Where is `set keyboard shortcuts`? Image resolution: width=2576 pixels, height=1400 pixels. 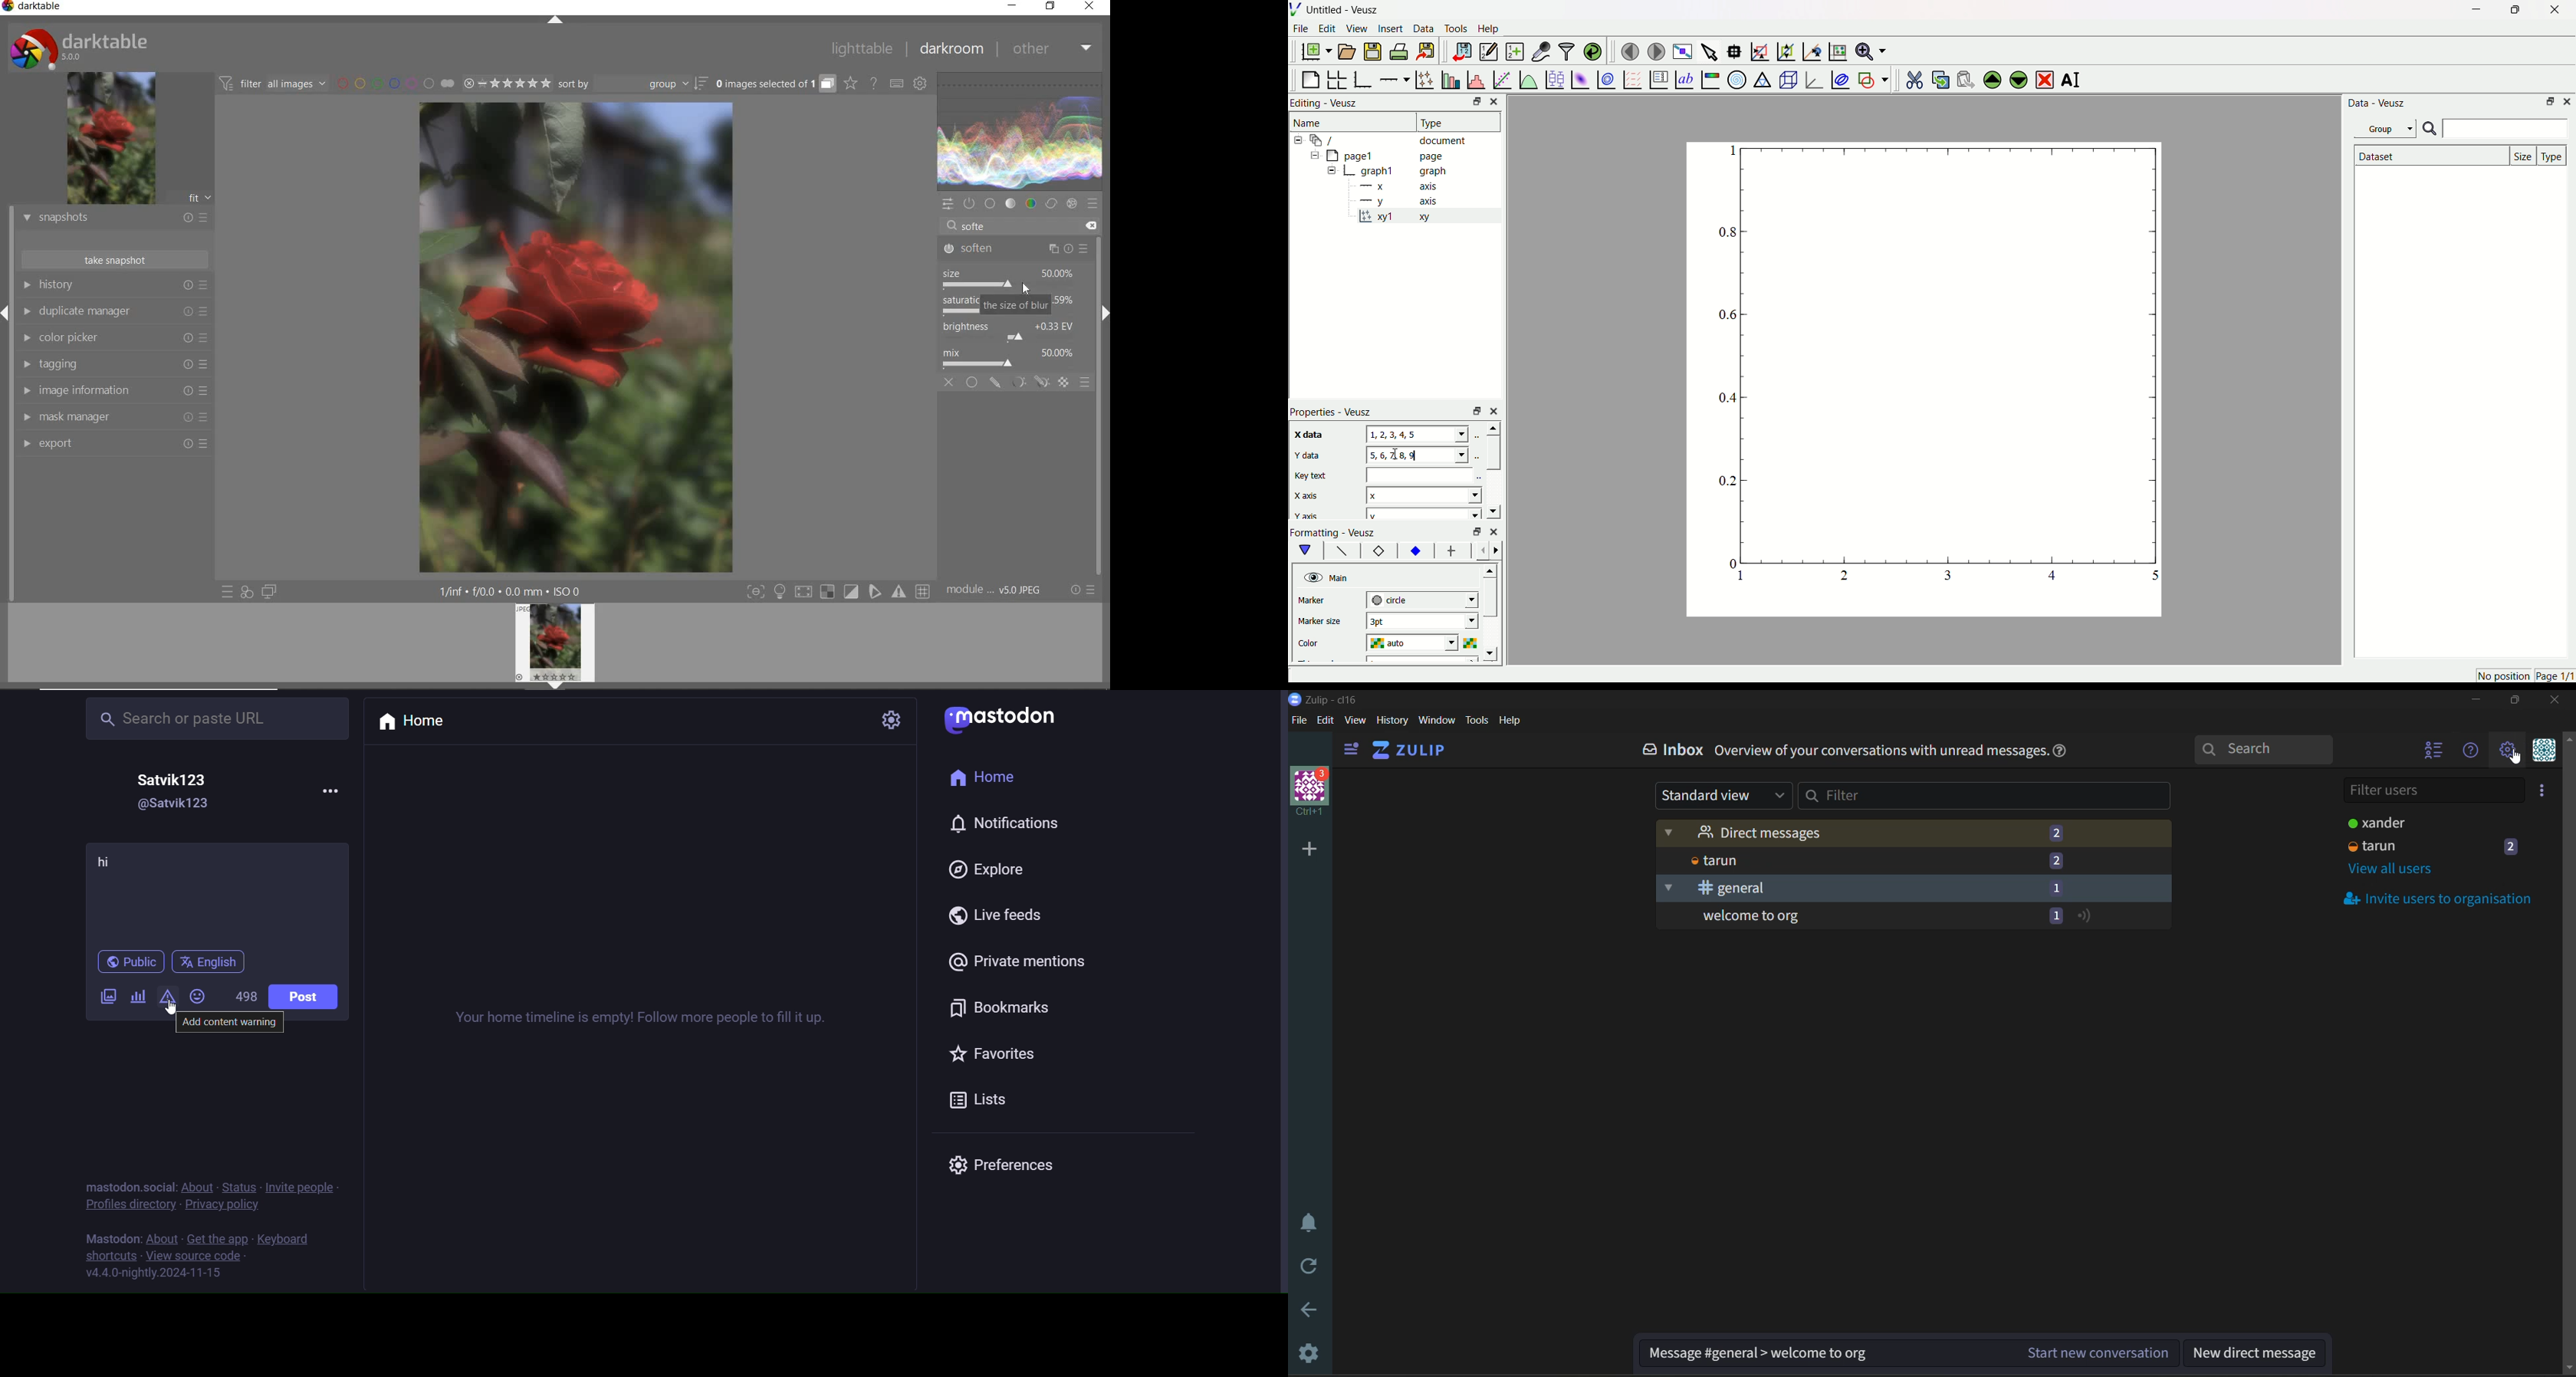
set keyboard shortcuts is located at coordinates (896, 83).